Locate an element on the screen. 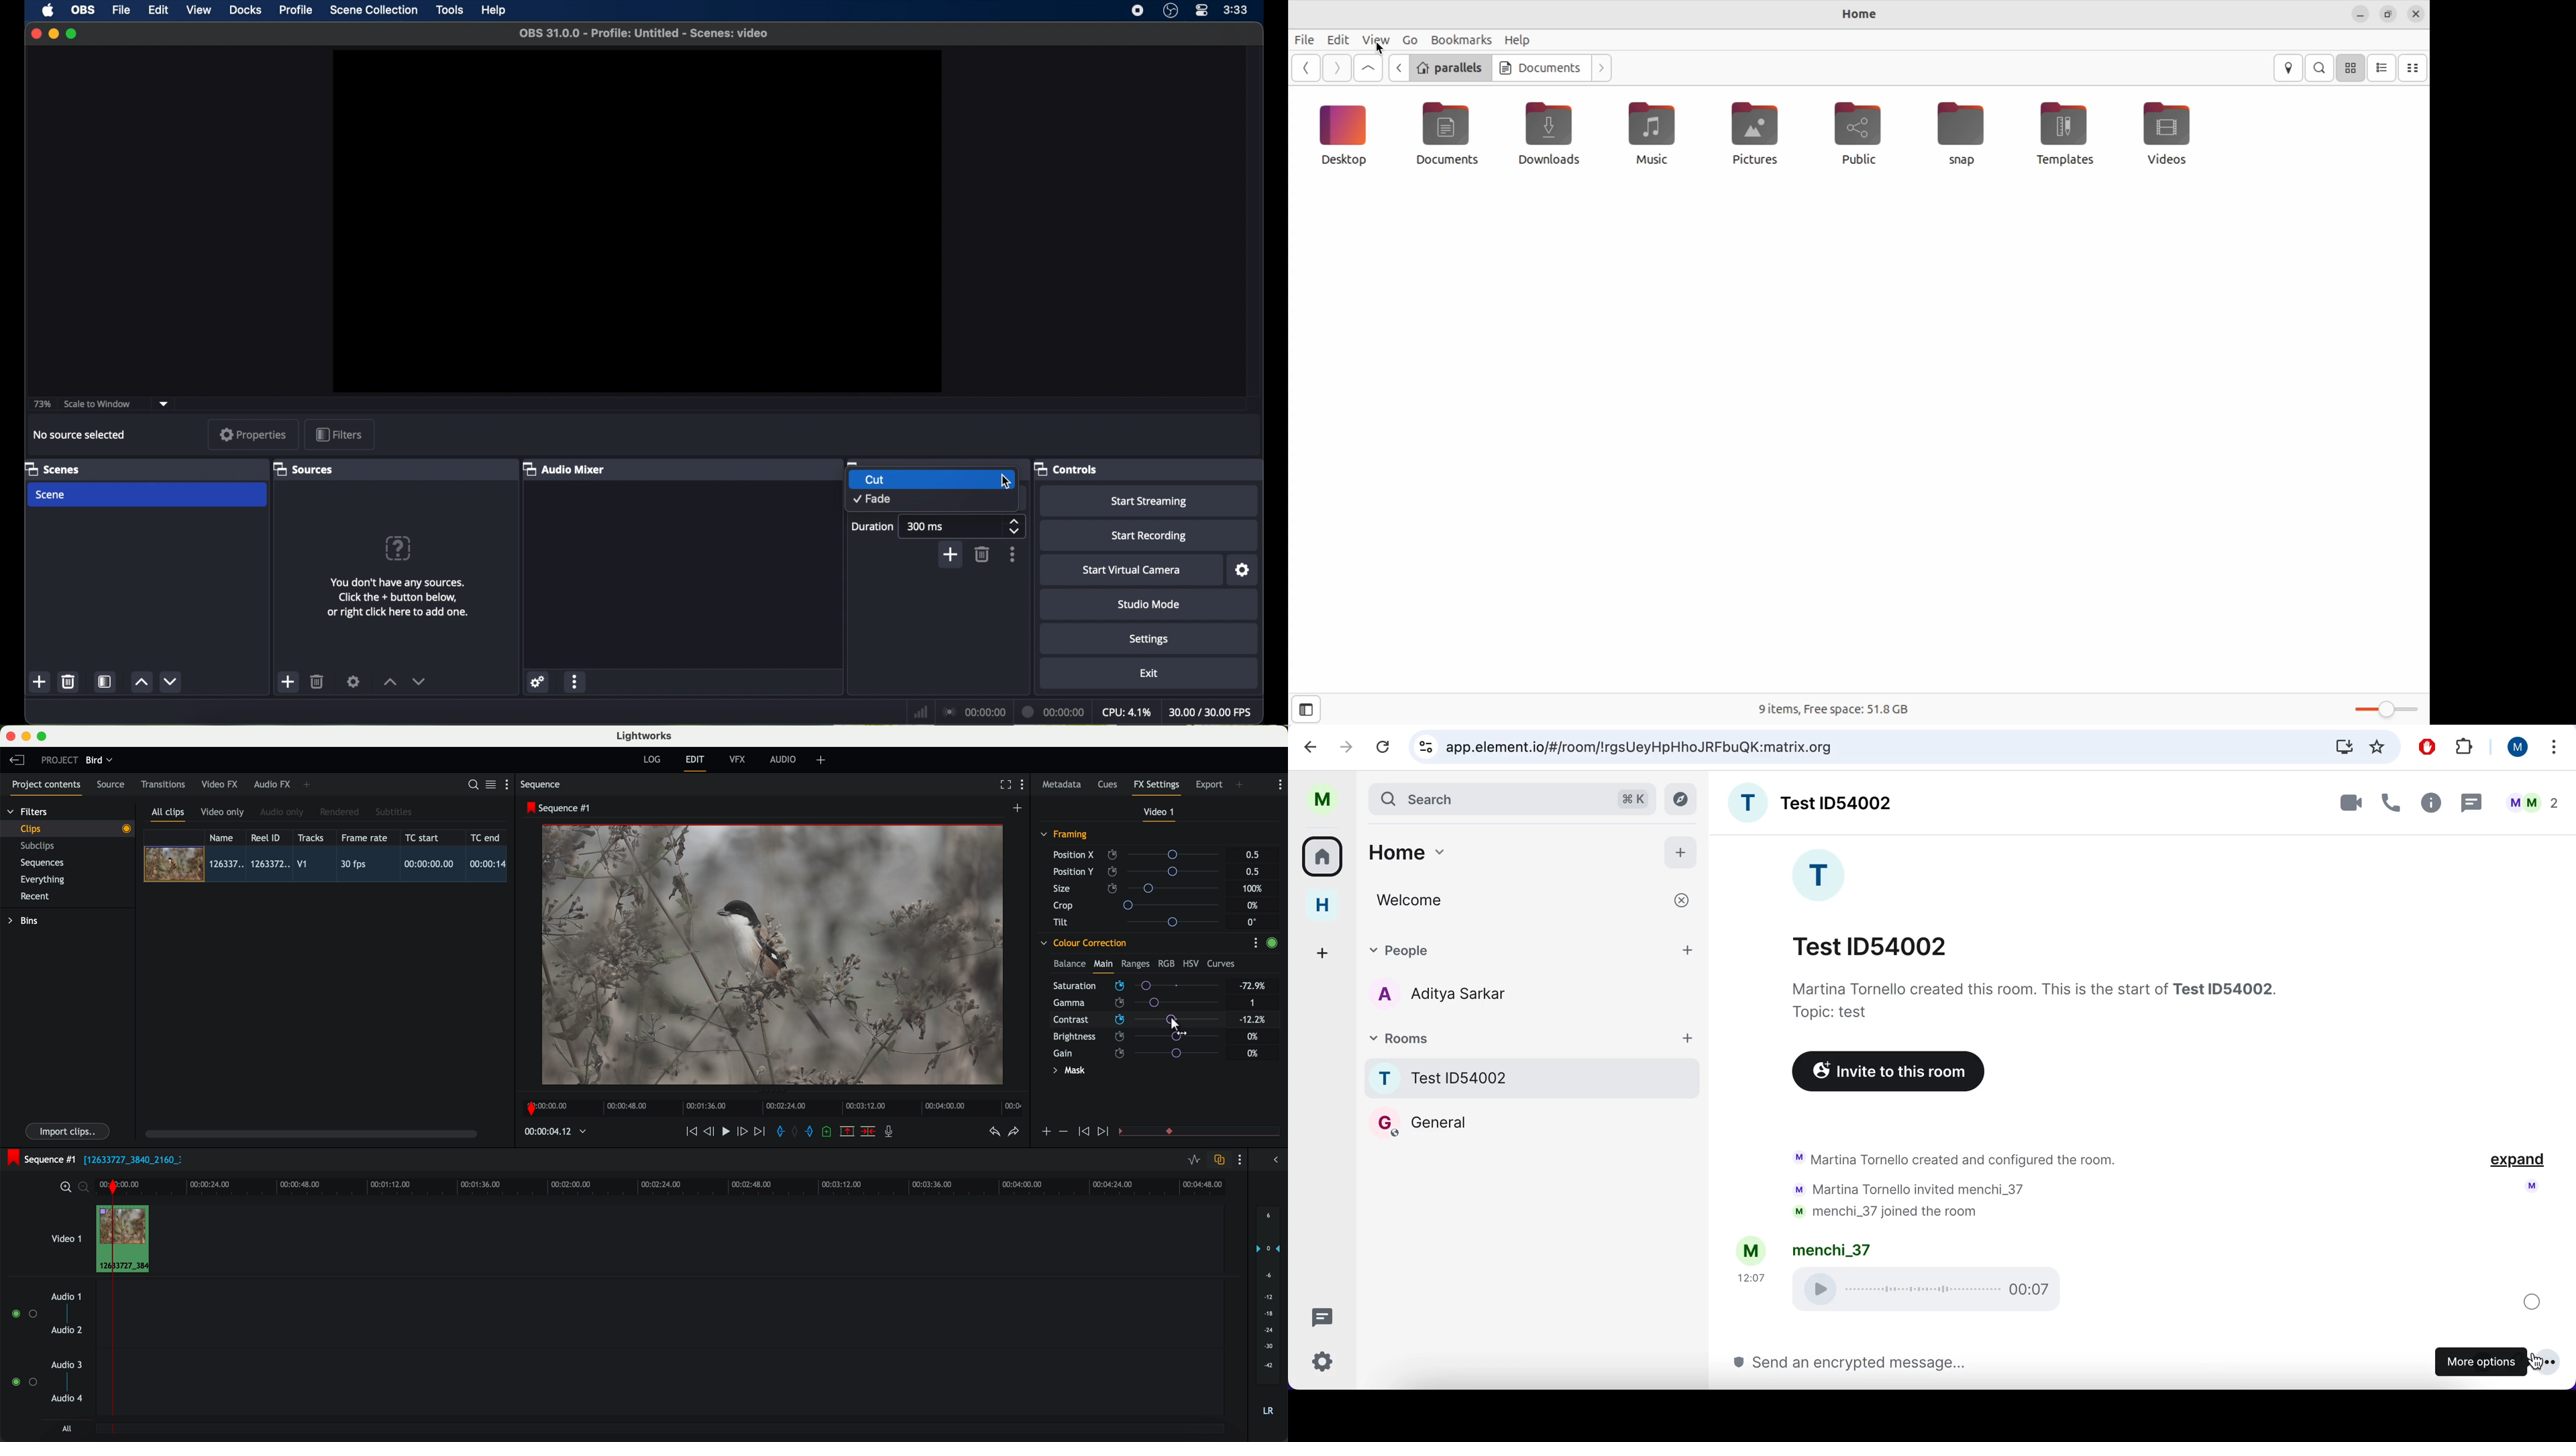 This screenshot has width=2576, height=1456. extensions is located at coordinates (2464, 746).